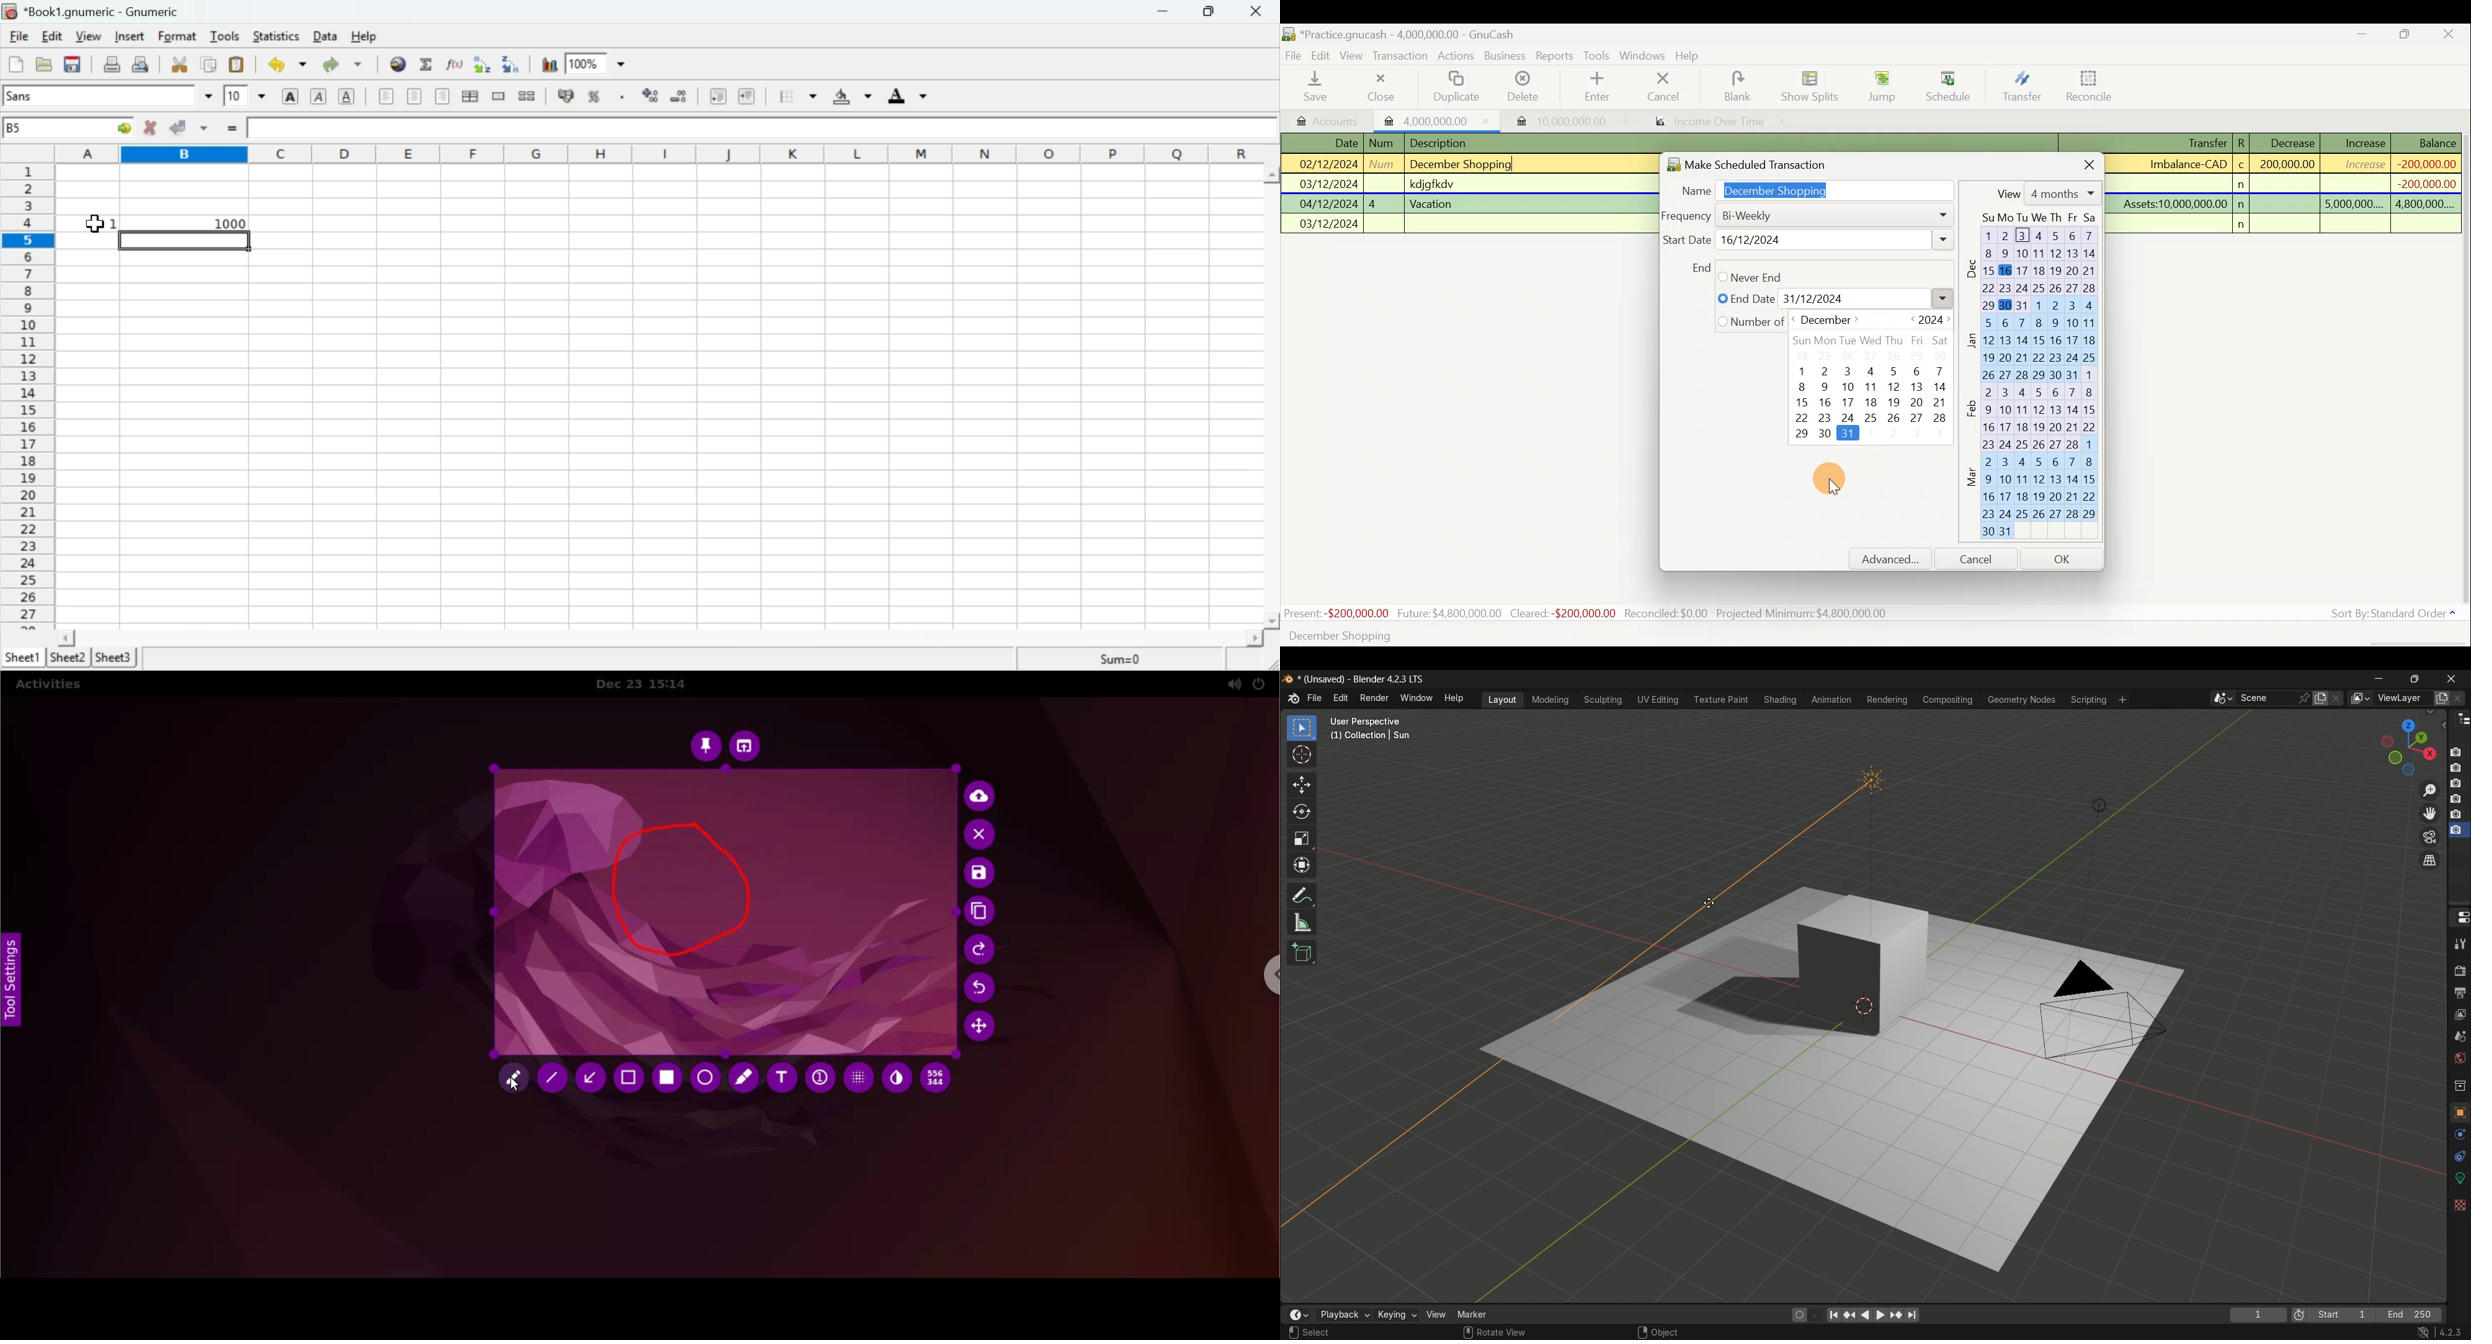 The width and height of the screenshot is (2492, 1344). I want to click on File, so click(19, 36).